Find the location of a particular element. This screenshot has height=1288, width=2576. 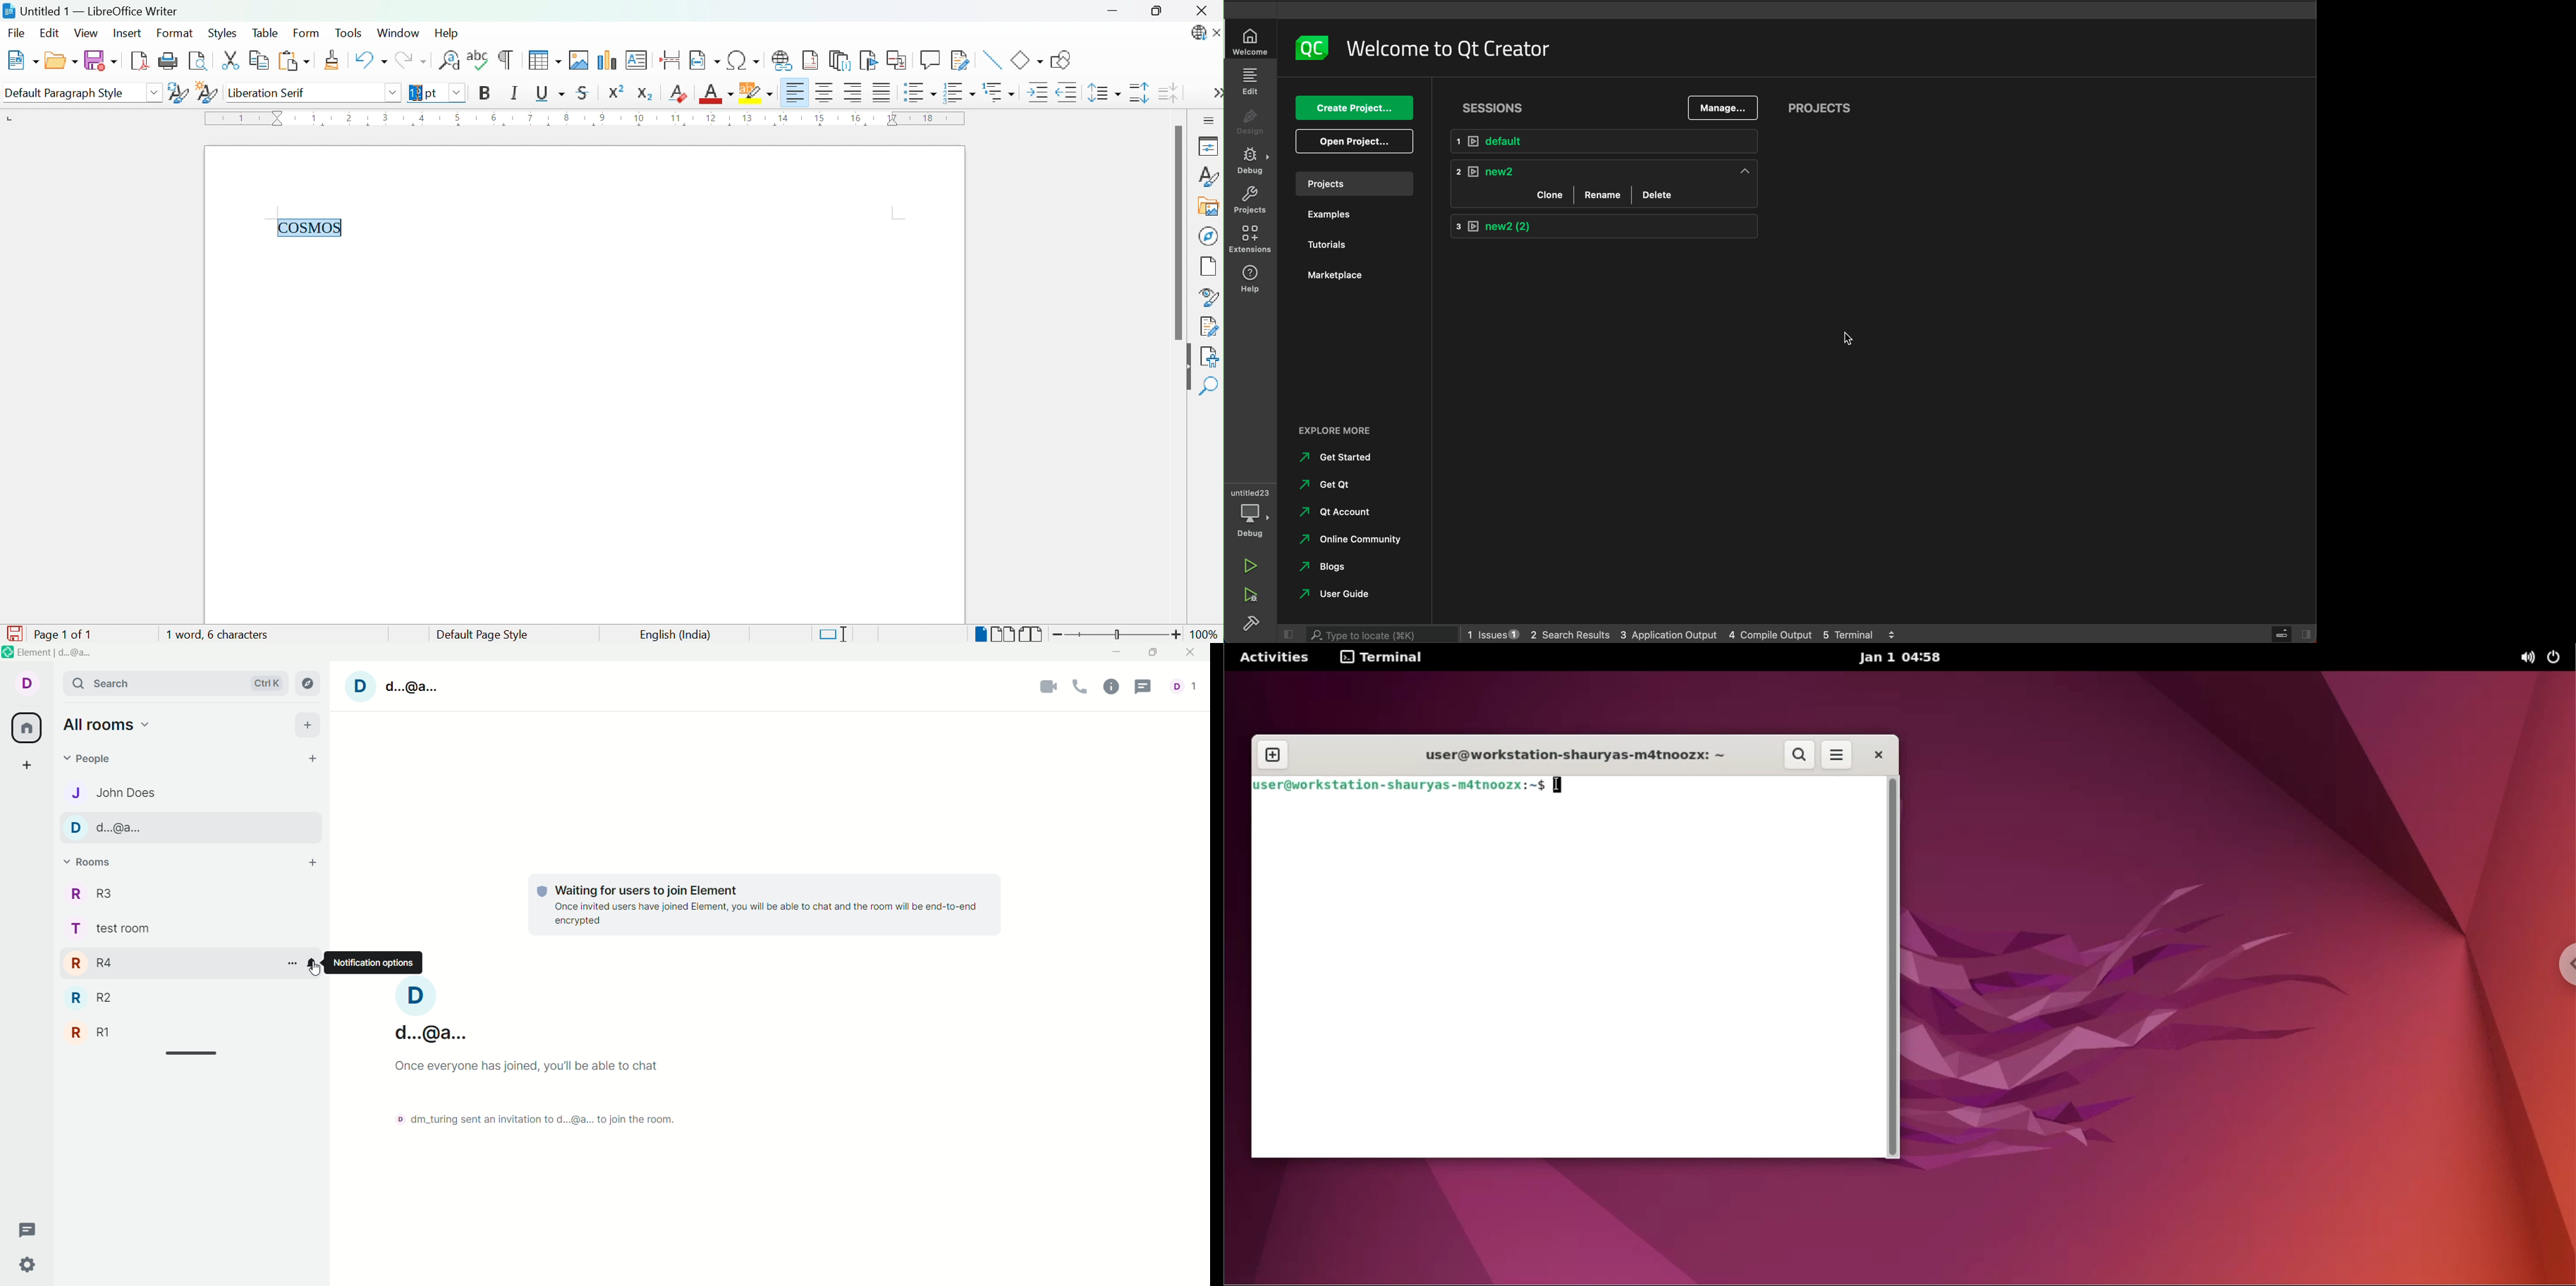

Styles is located at coordinates (221, 33).